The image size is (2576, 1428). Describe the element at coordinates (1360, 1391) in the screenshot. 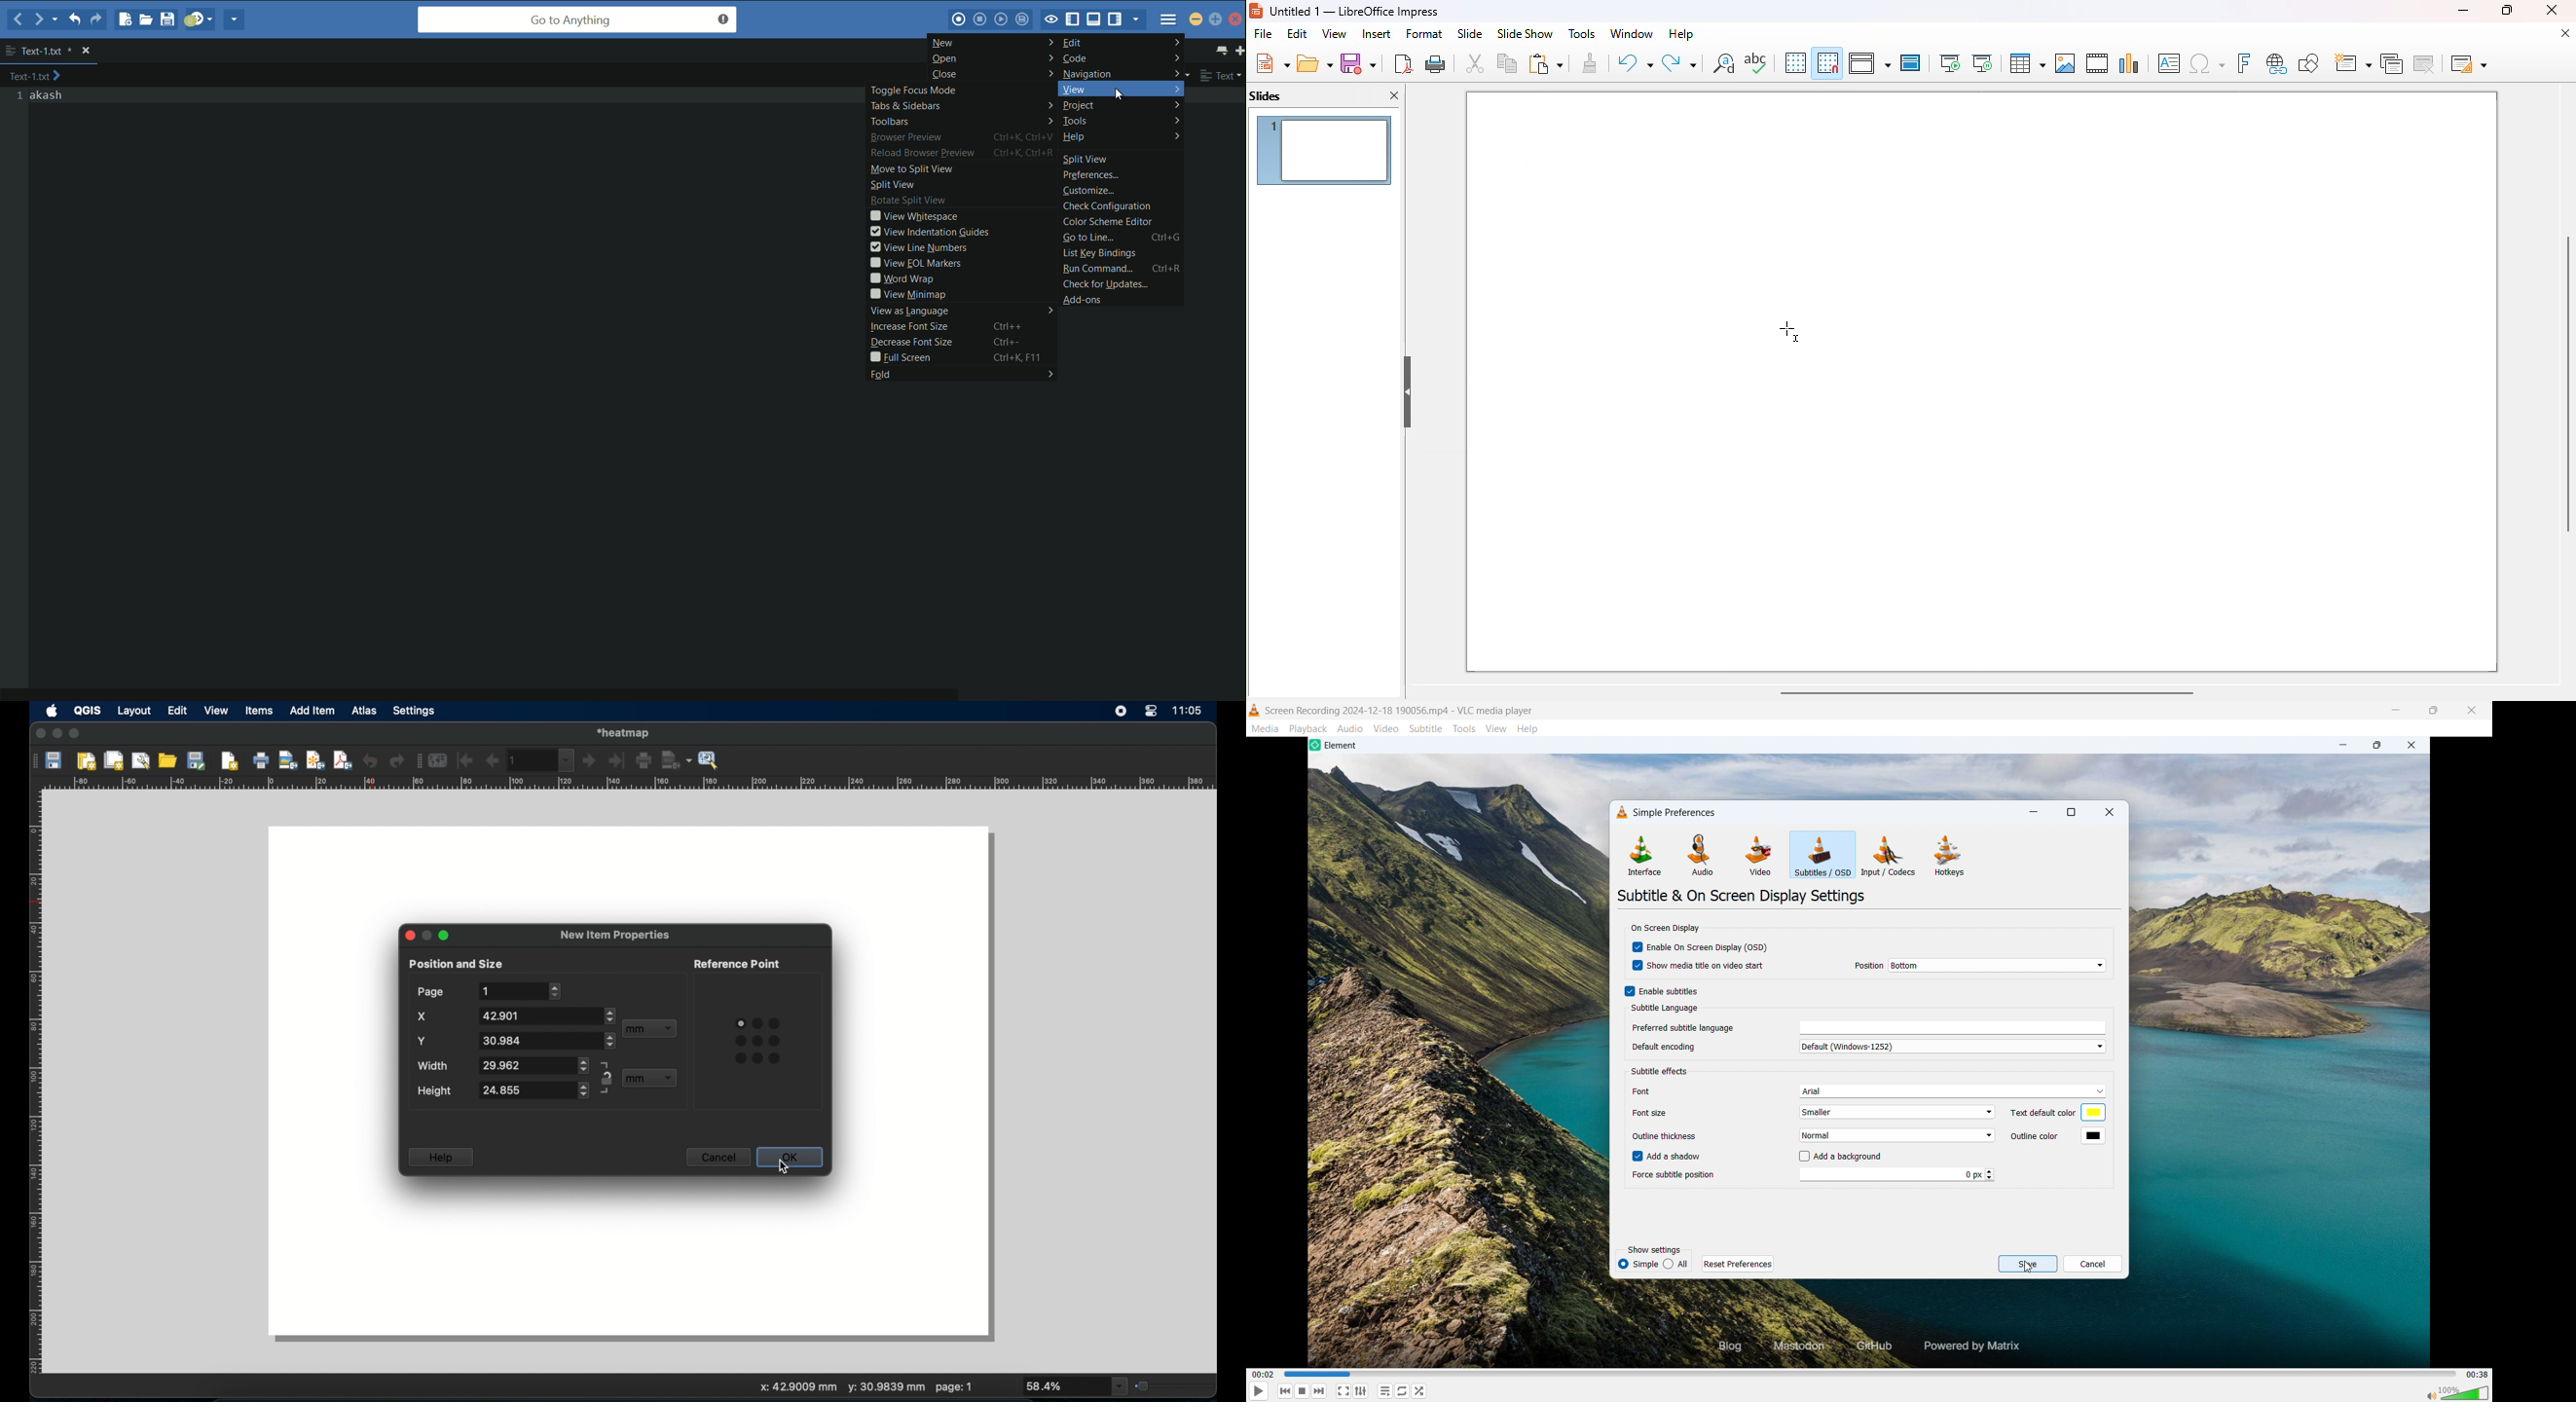

I see `Show advanced settings ` at that location.